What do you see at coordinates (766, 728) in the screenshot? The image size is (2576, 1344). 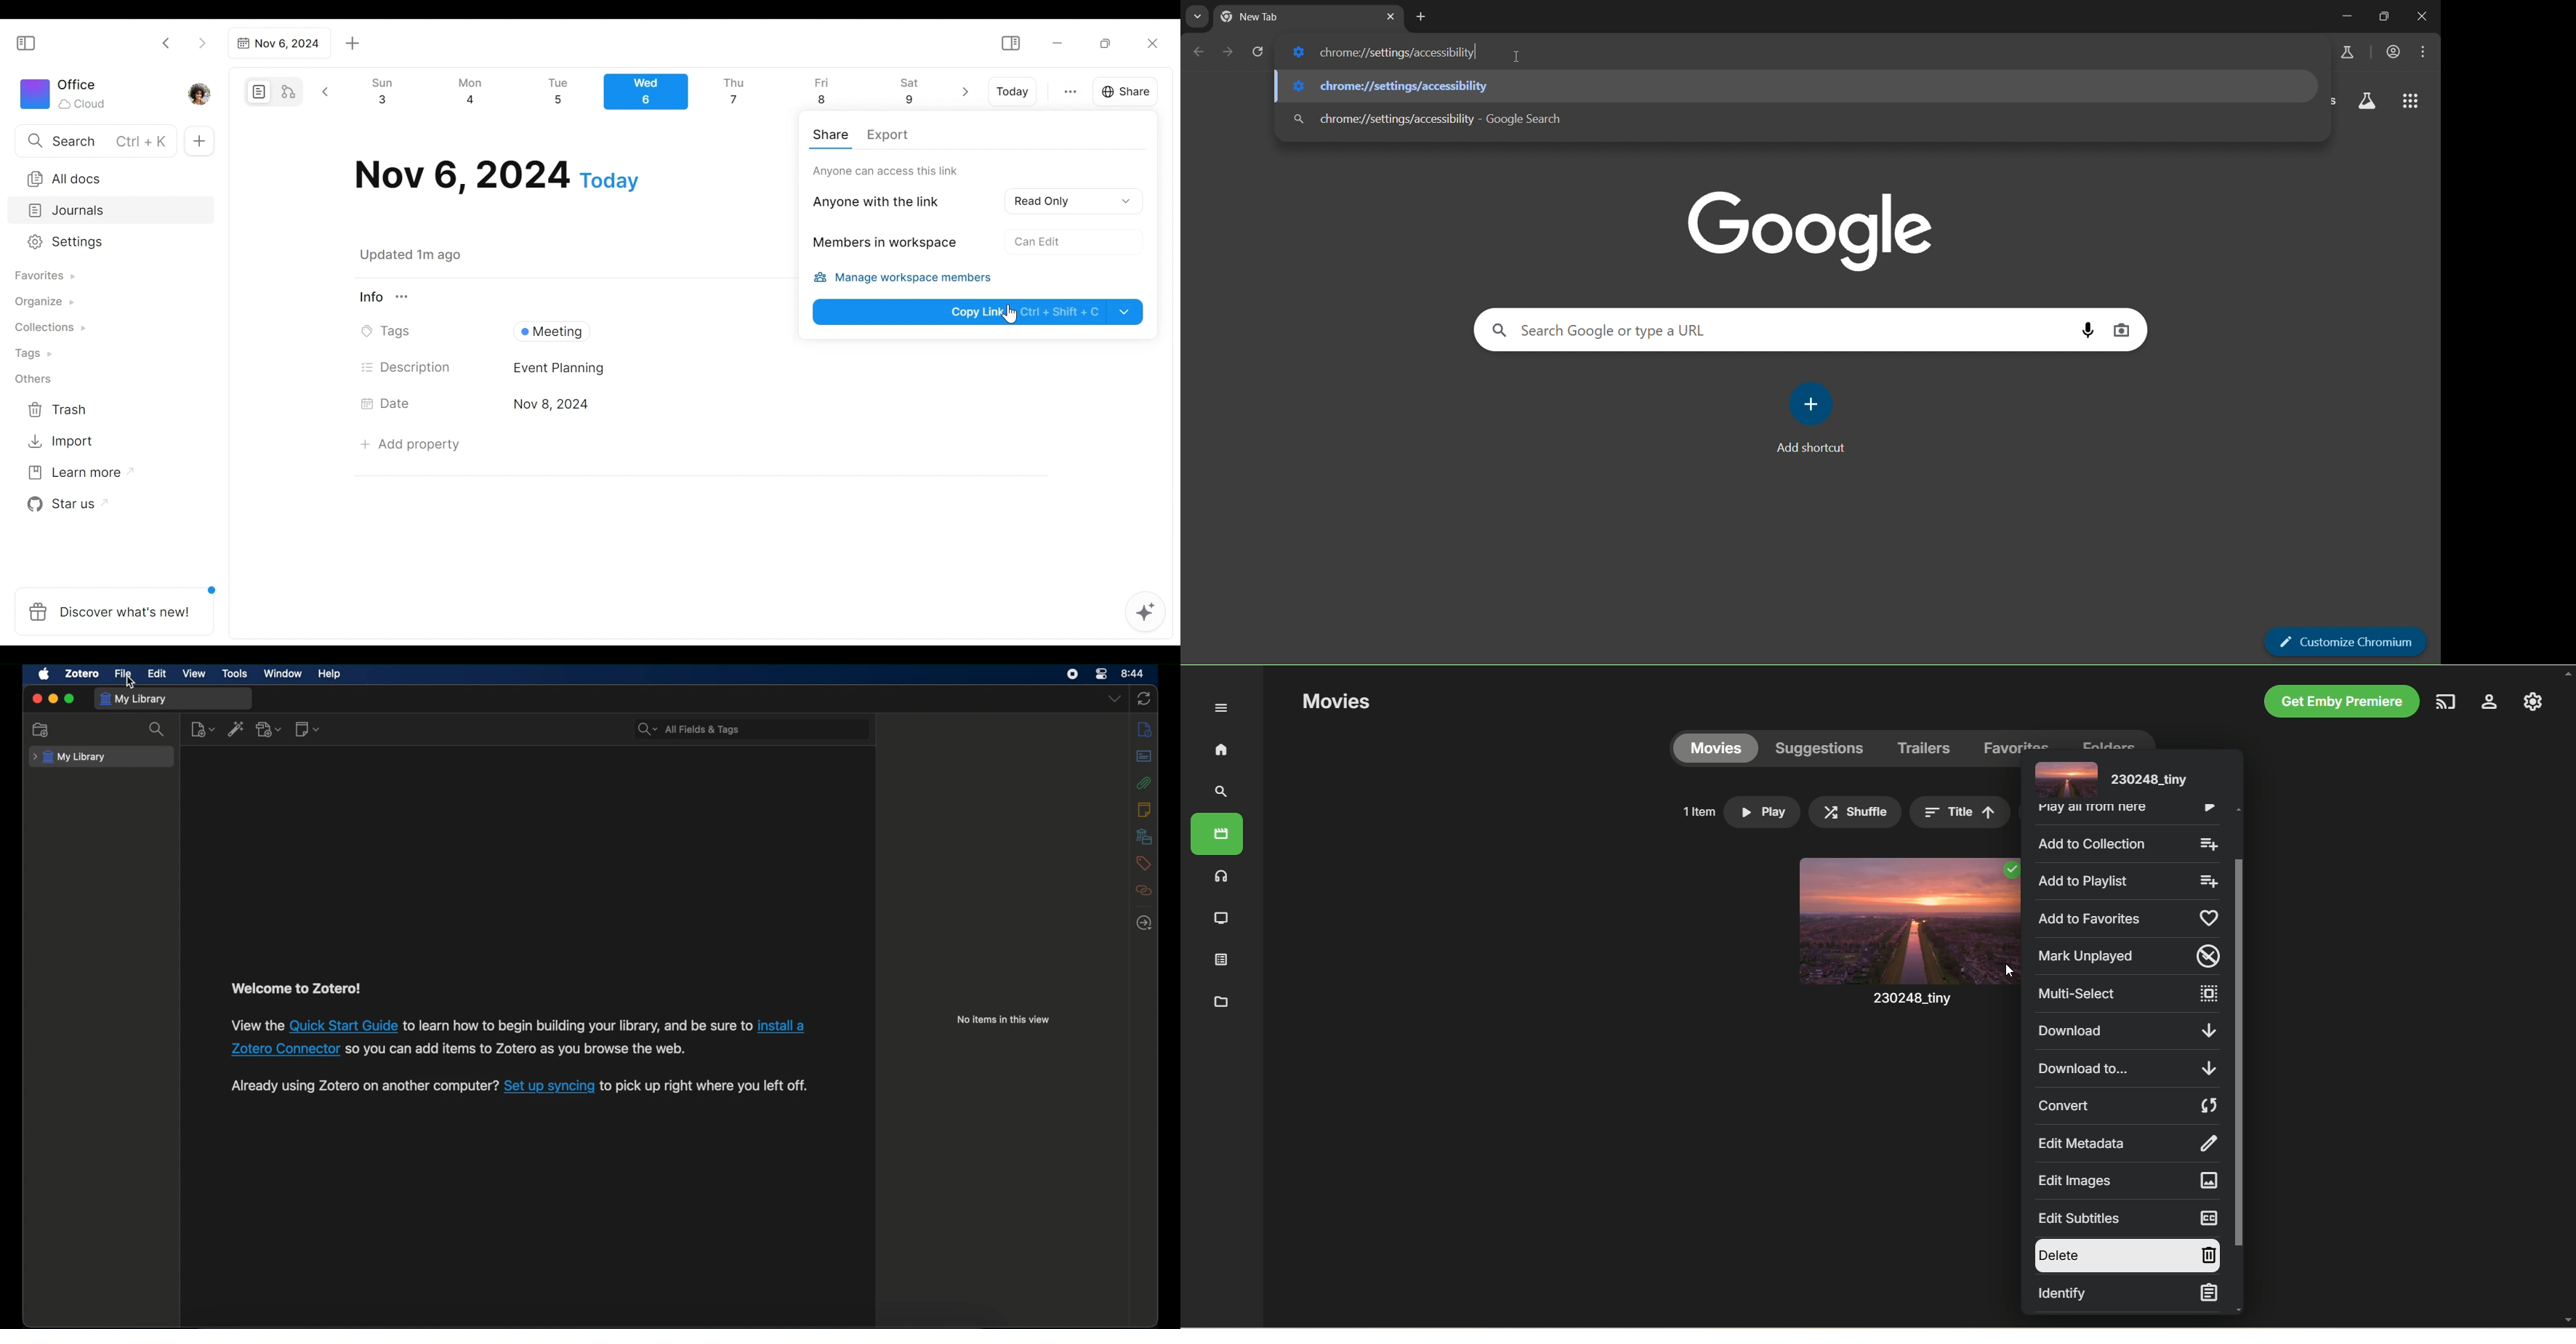 I see `search bar input` at bounding box center [766, 728].